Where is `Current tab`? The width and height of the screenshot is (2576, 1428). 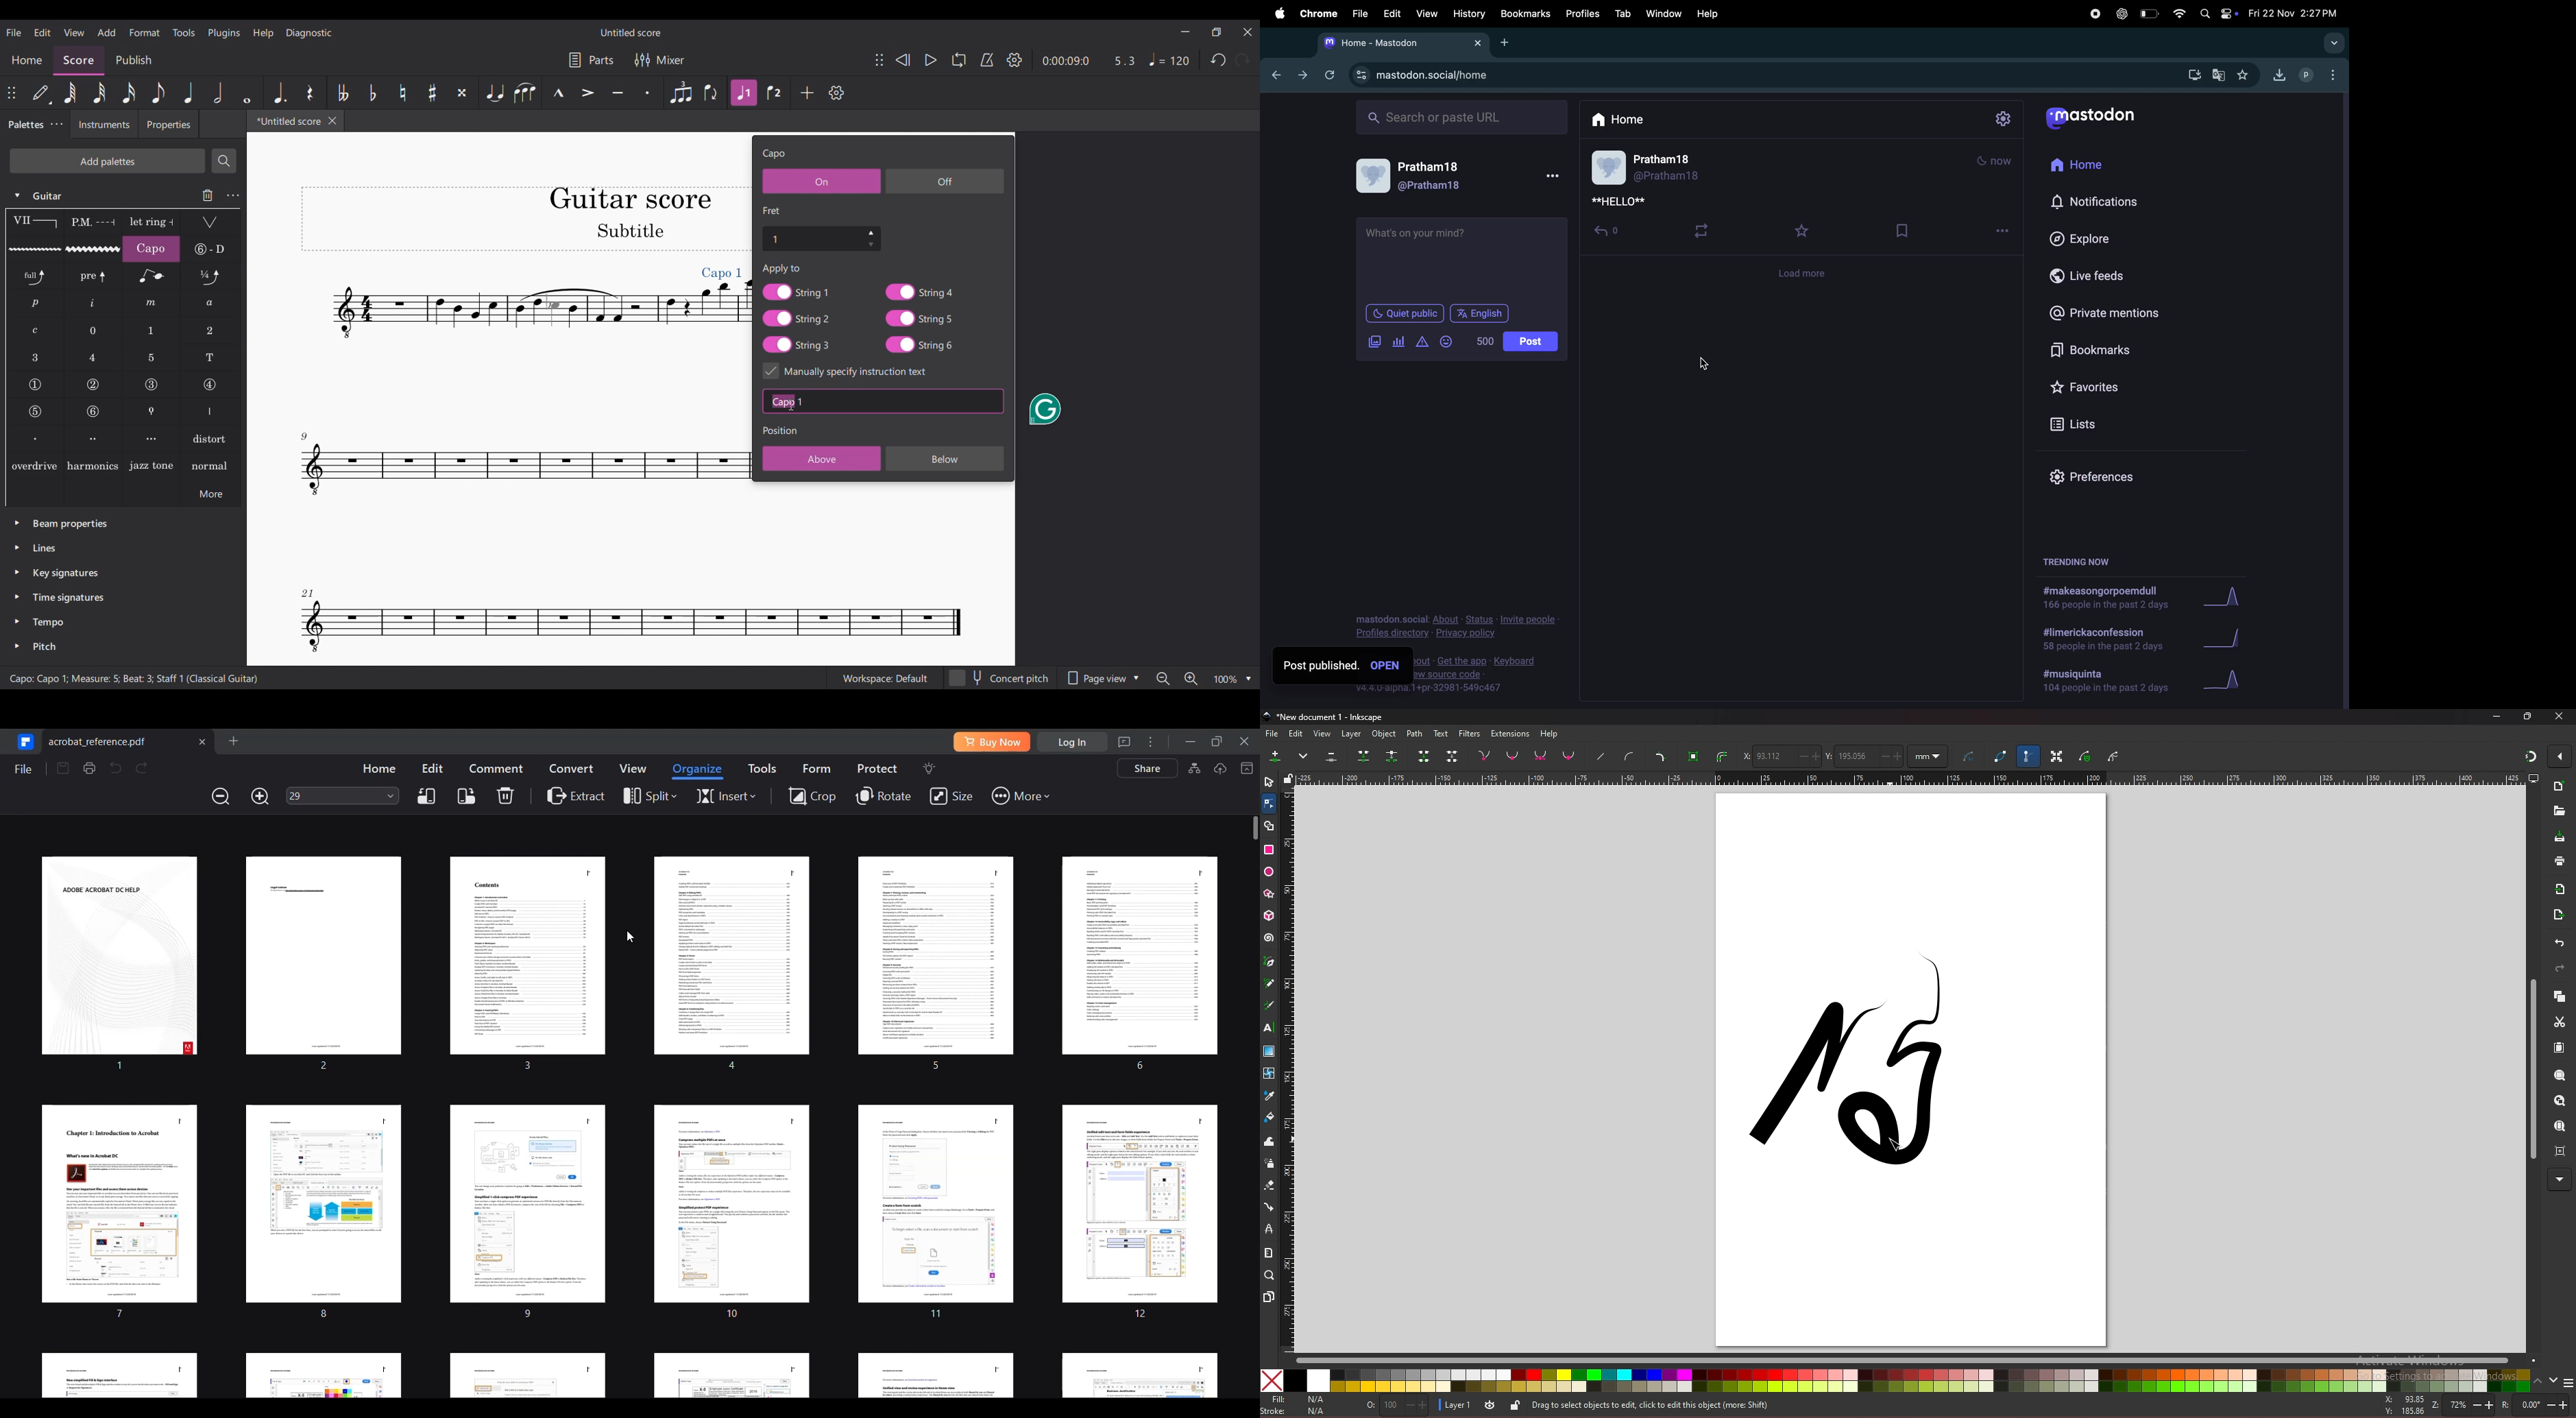
Current tab is located at coordinates (285, 121).